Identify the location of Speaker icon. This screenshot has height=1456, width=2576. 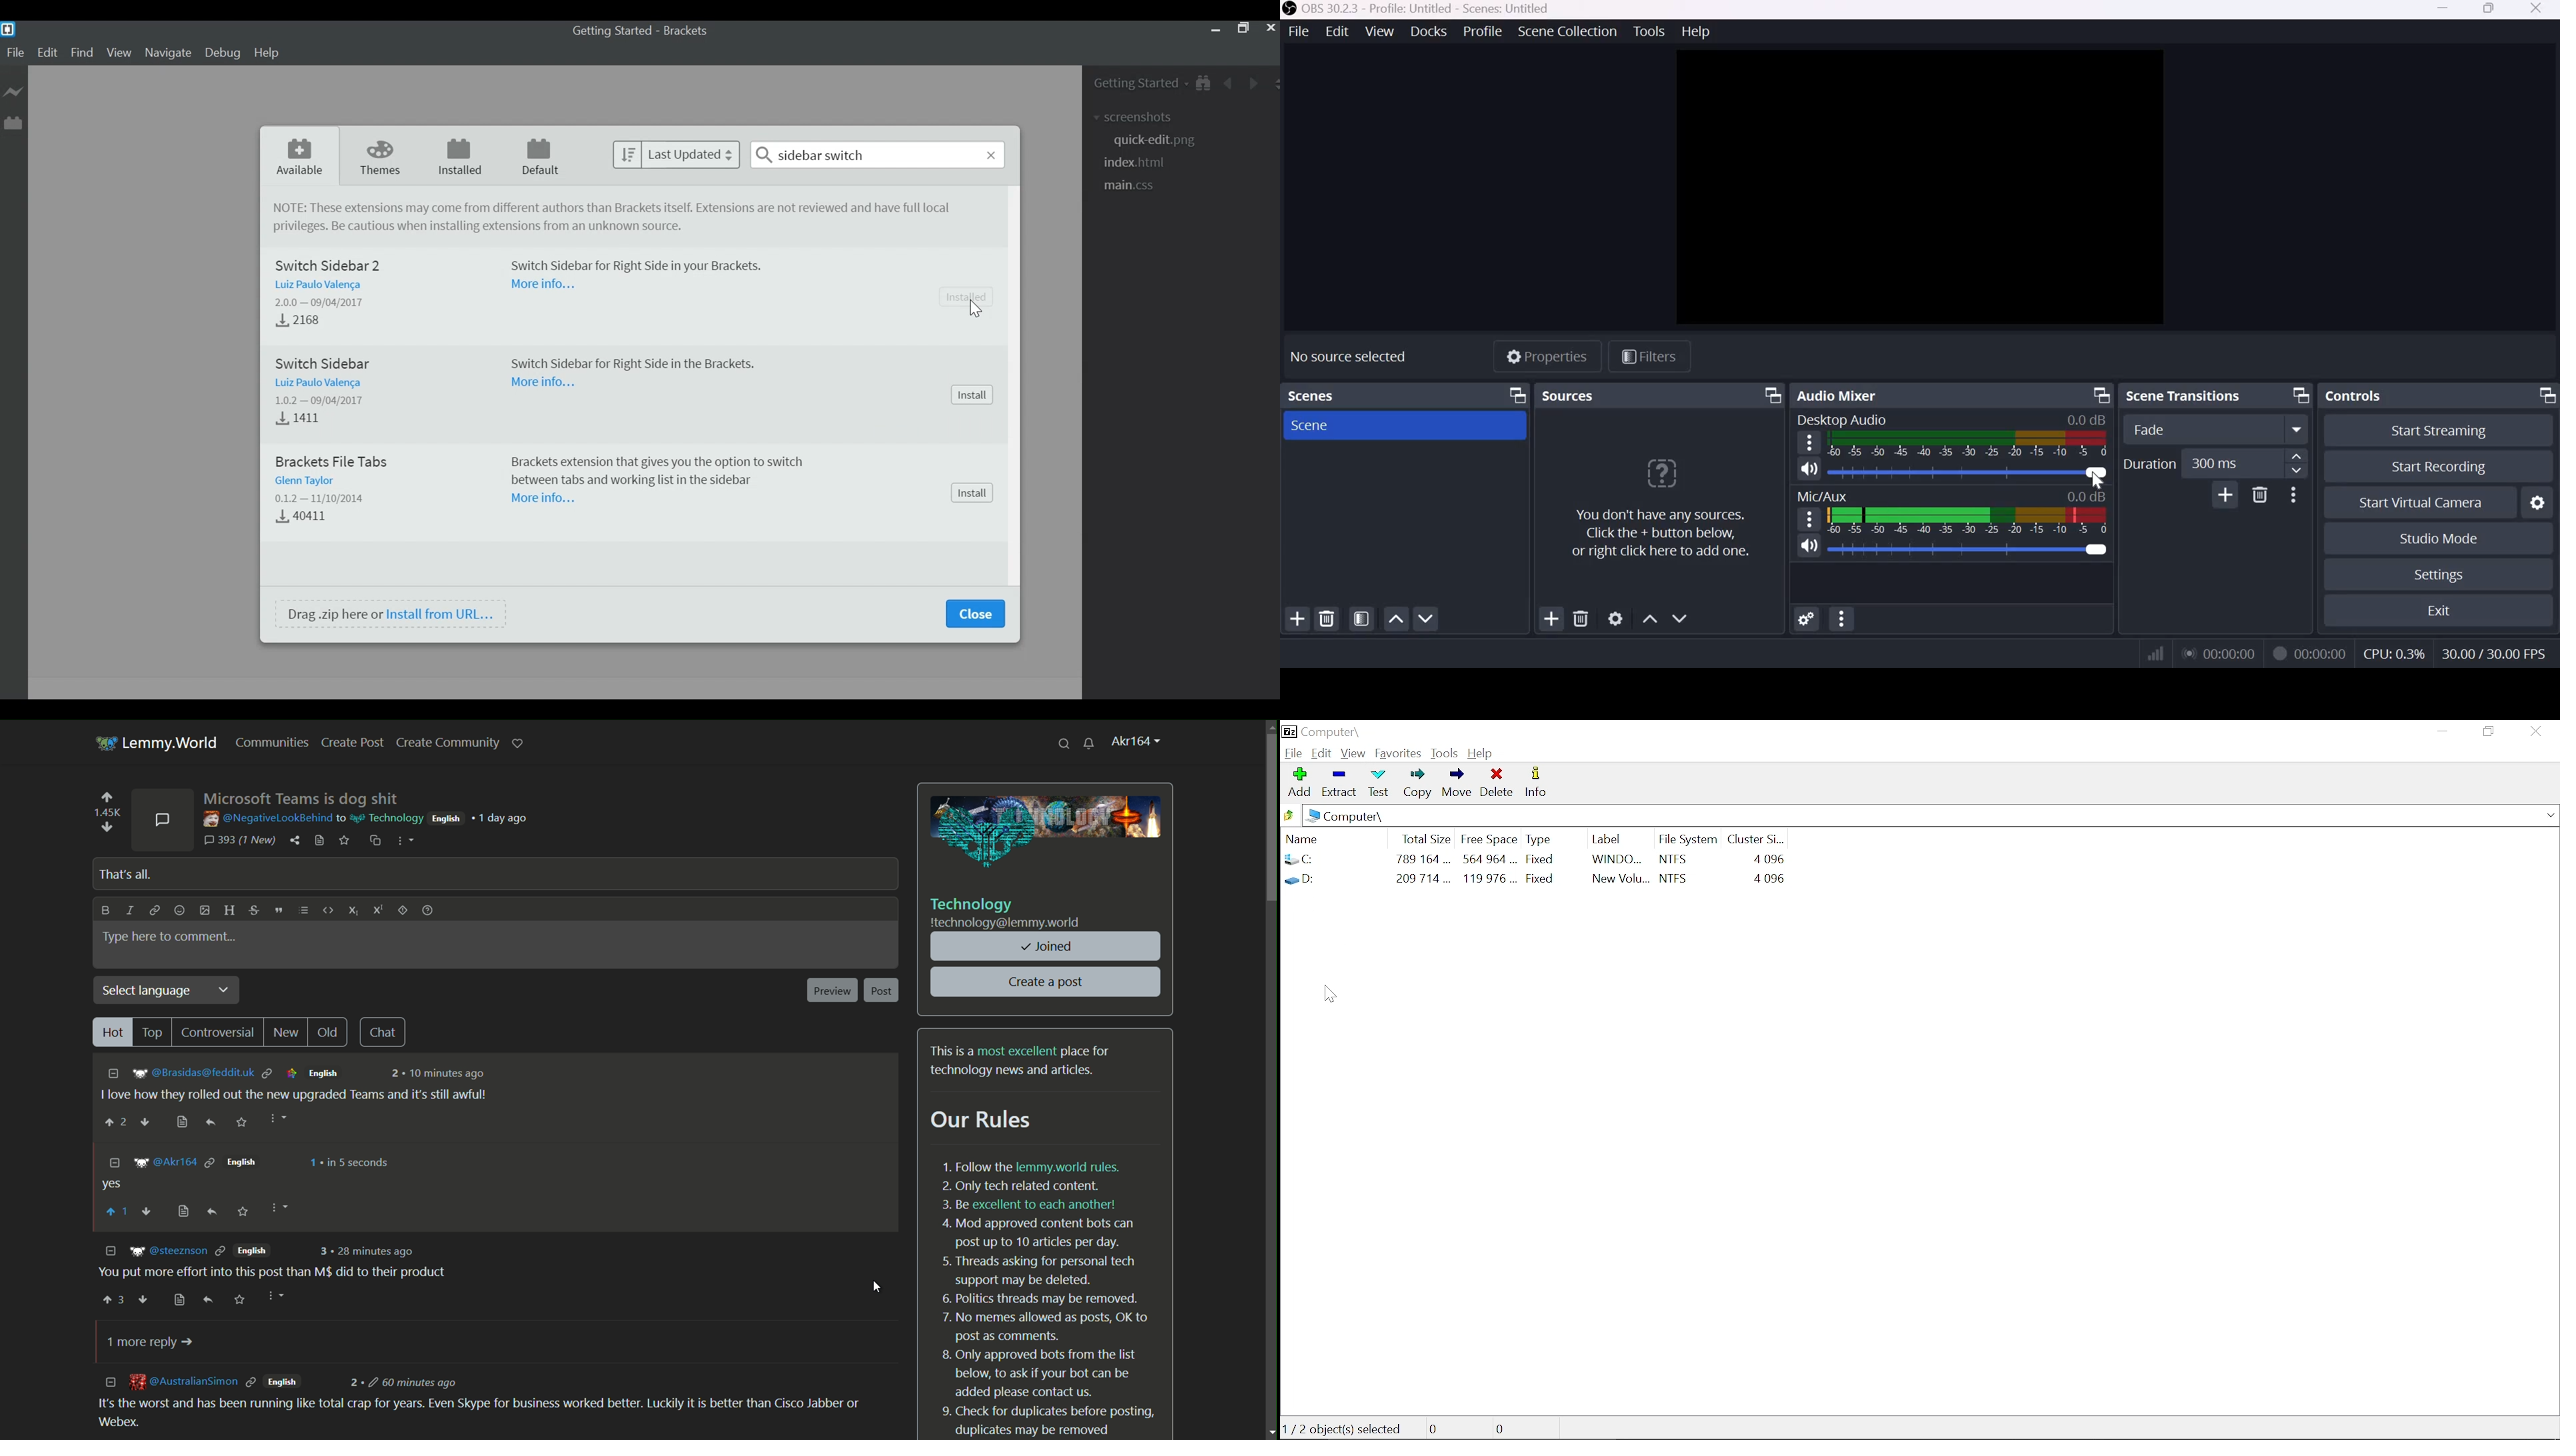
(1807, 546).